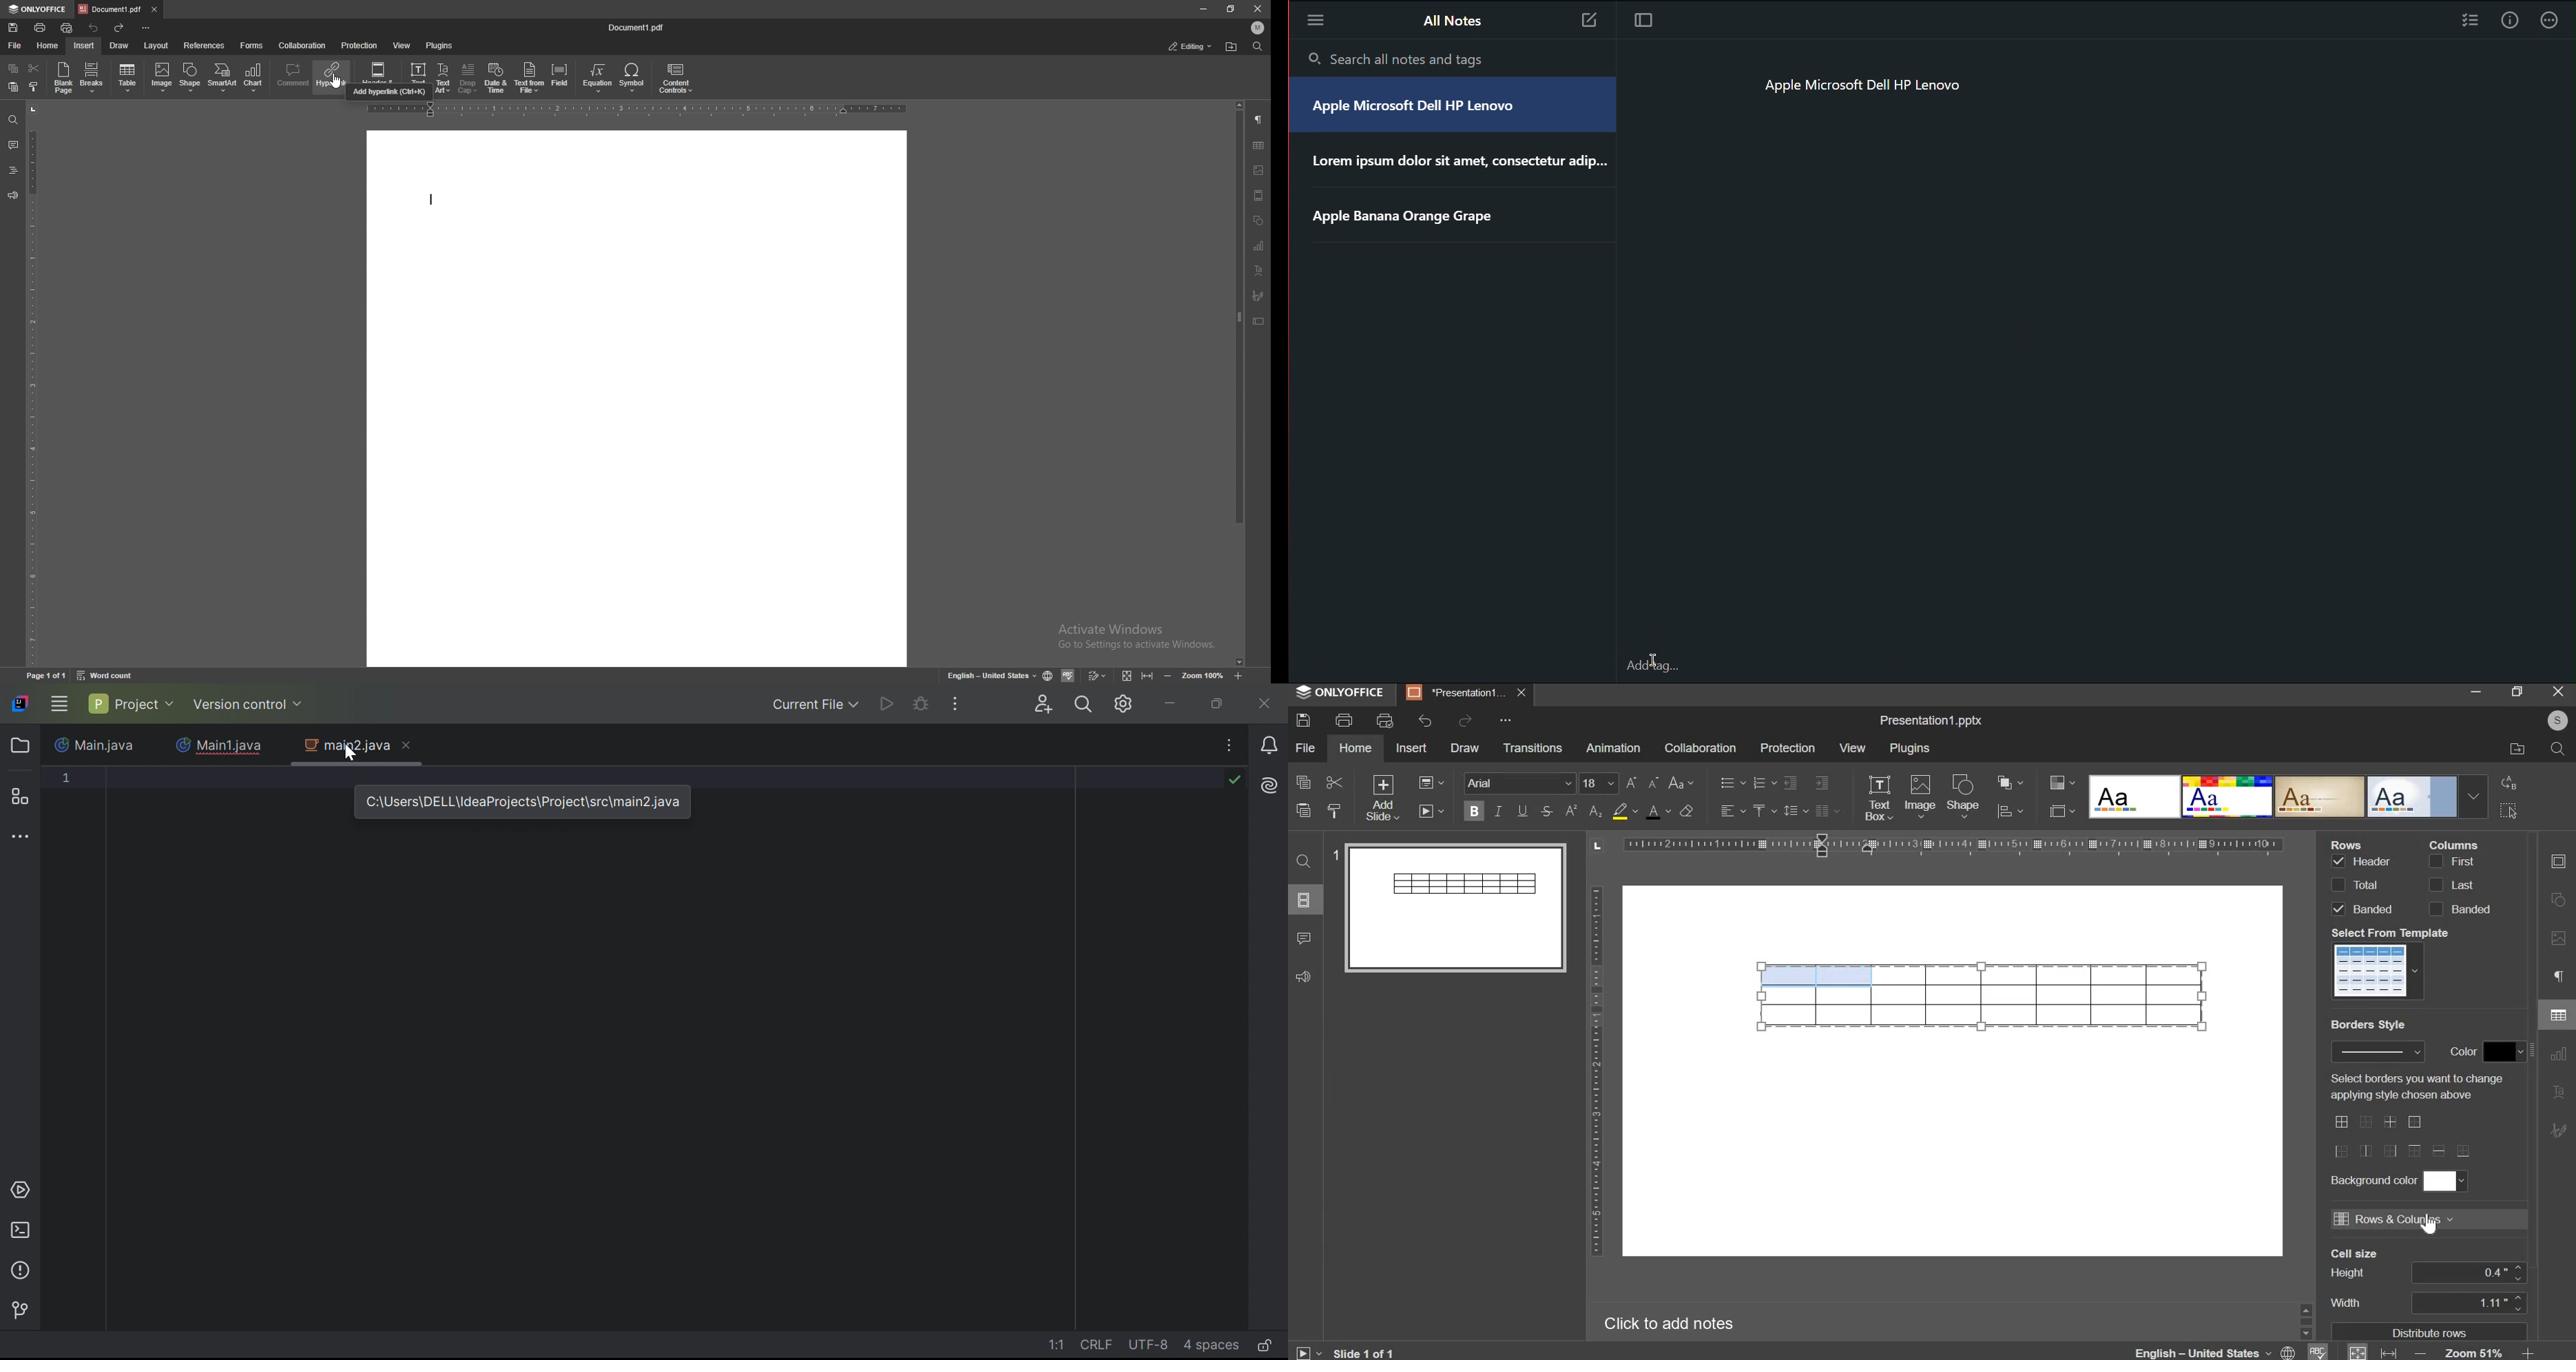 Image resolution: width=2576 pixels, height=1372 pixels. What do you see at coordinates (1656, 659) in the screenshot?
I see `cursor` at bounding box center [1656, 659].